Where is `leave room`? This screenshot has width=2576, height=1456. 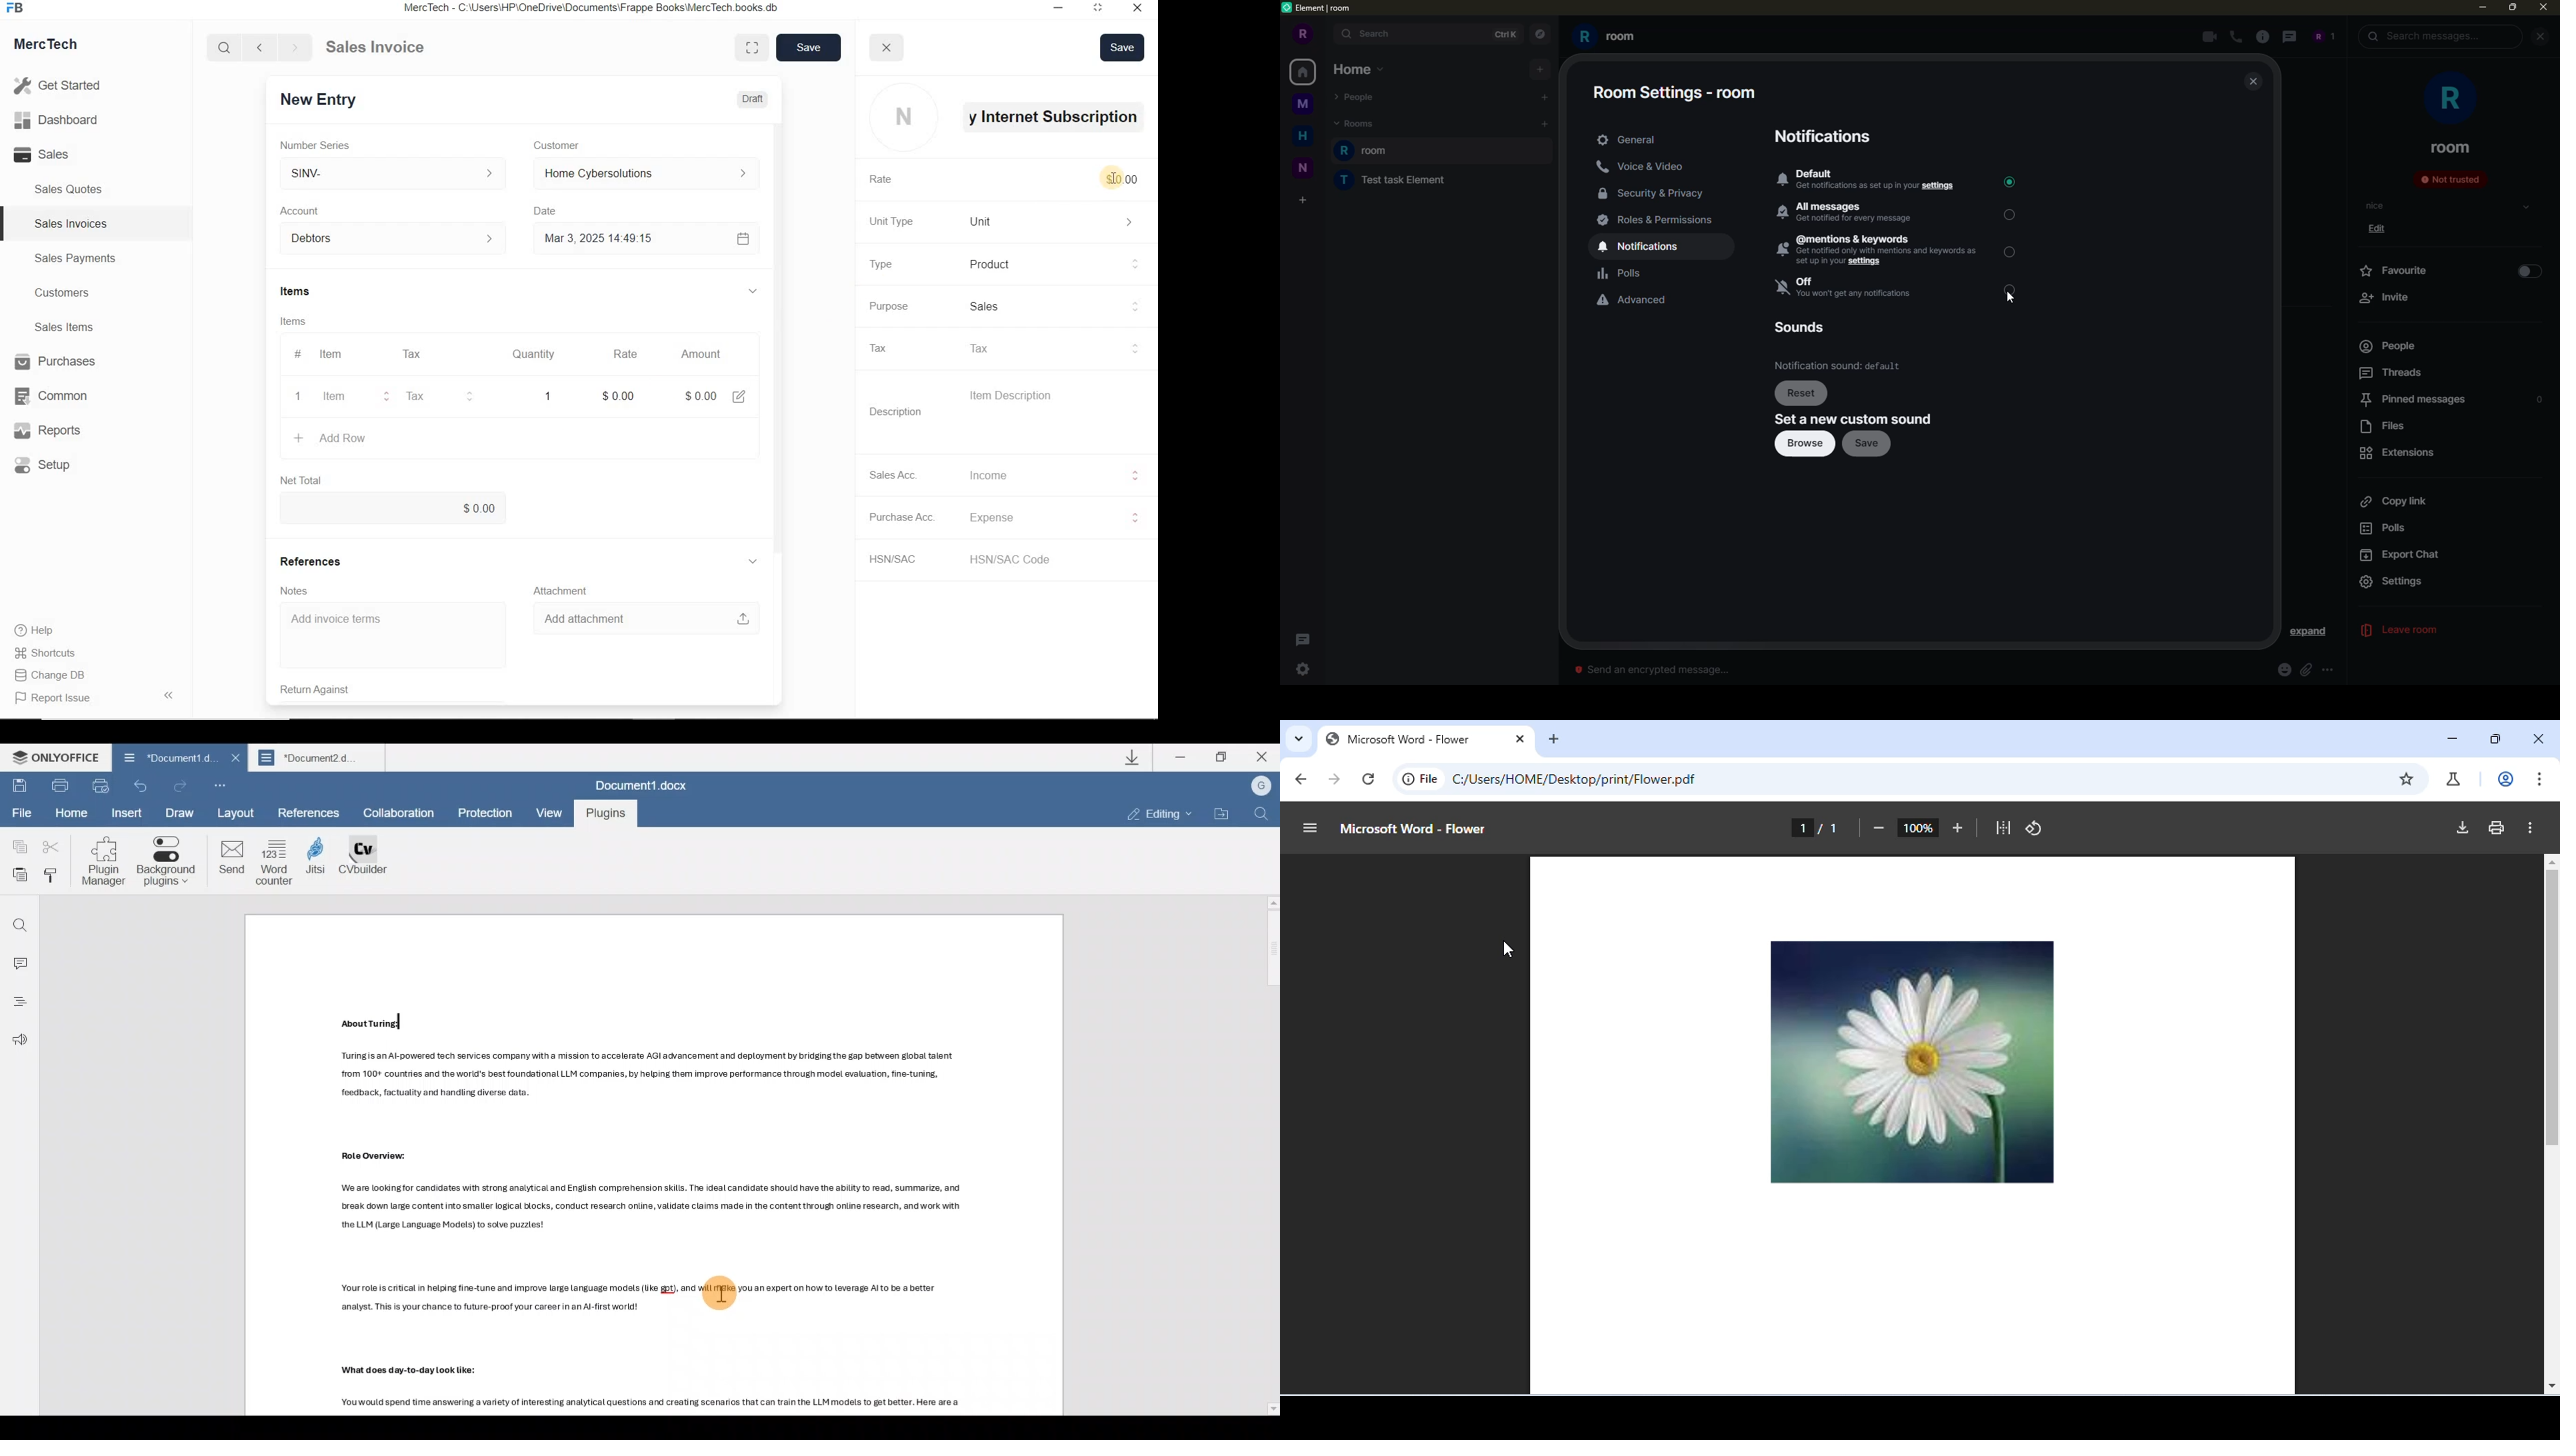 leave room is located at coordinates (2410, 631).